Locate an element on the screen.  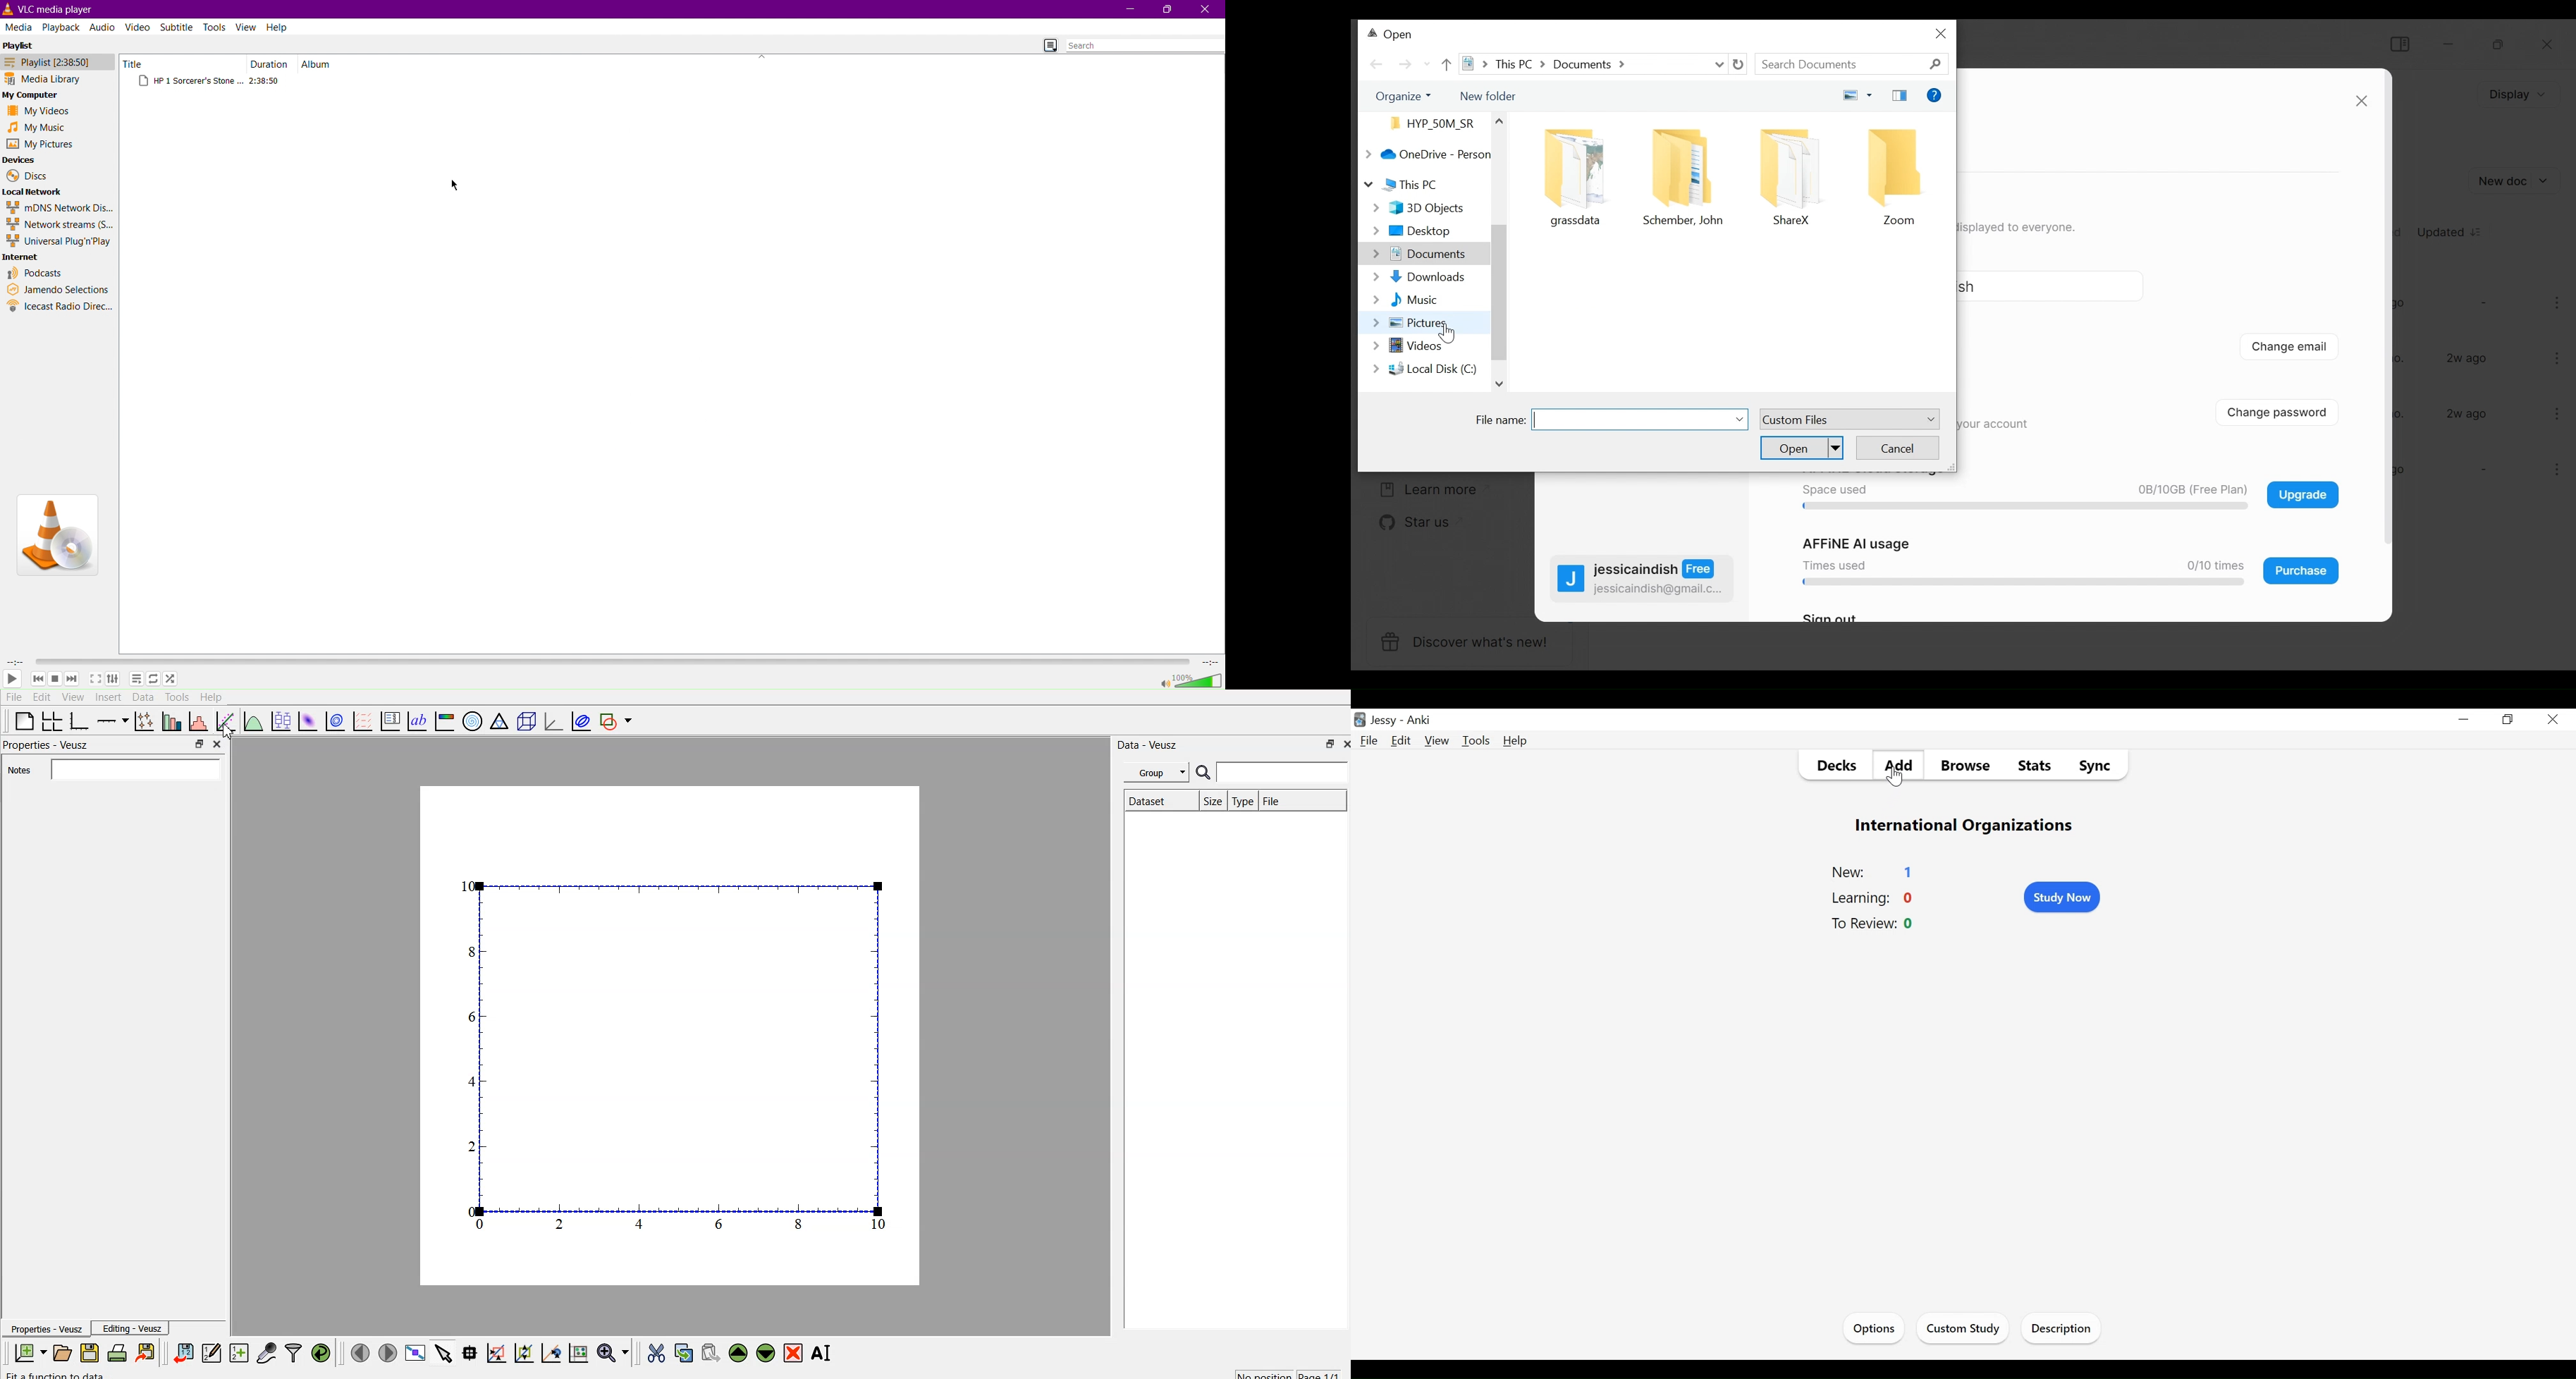
VLC Logo is located at coordinates (56, 534).